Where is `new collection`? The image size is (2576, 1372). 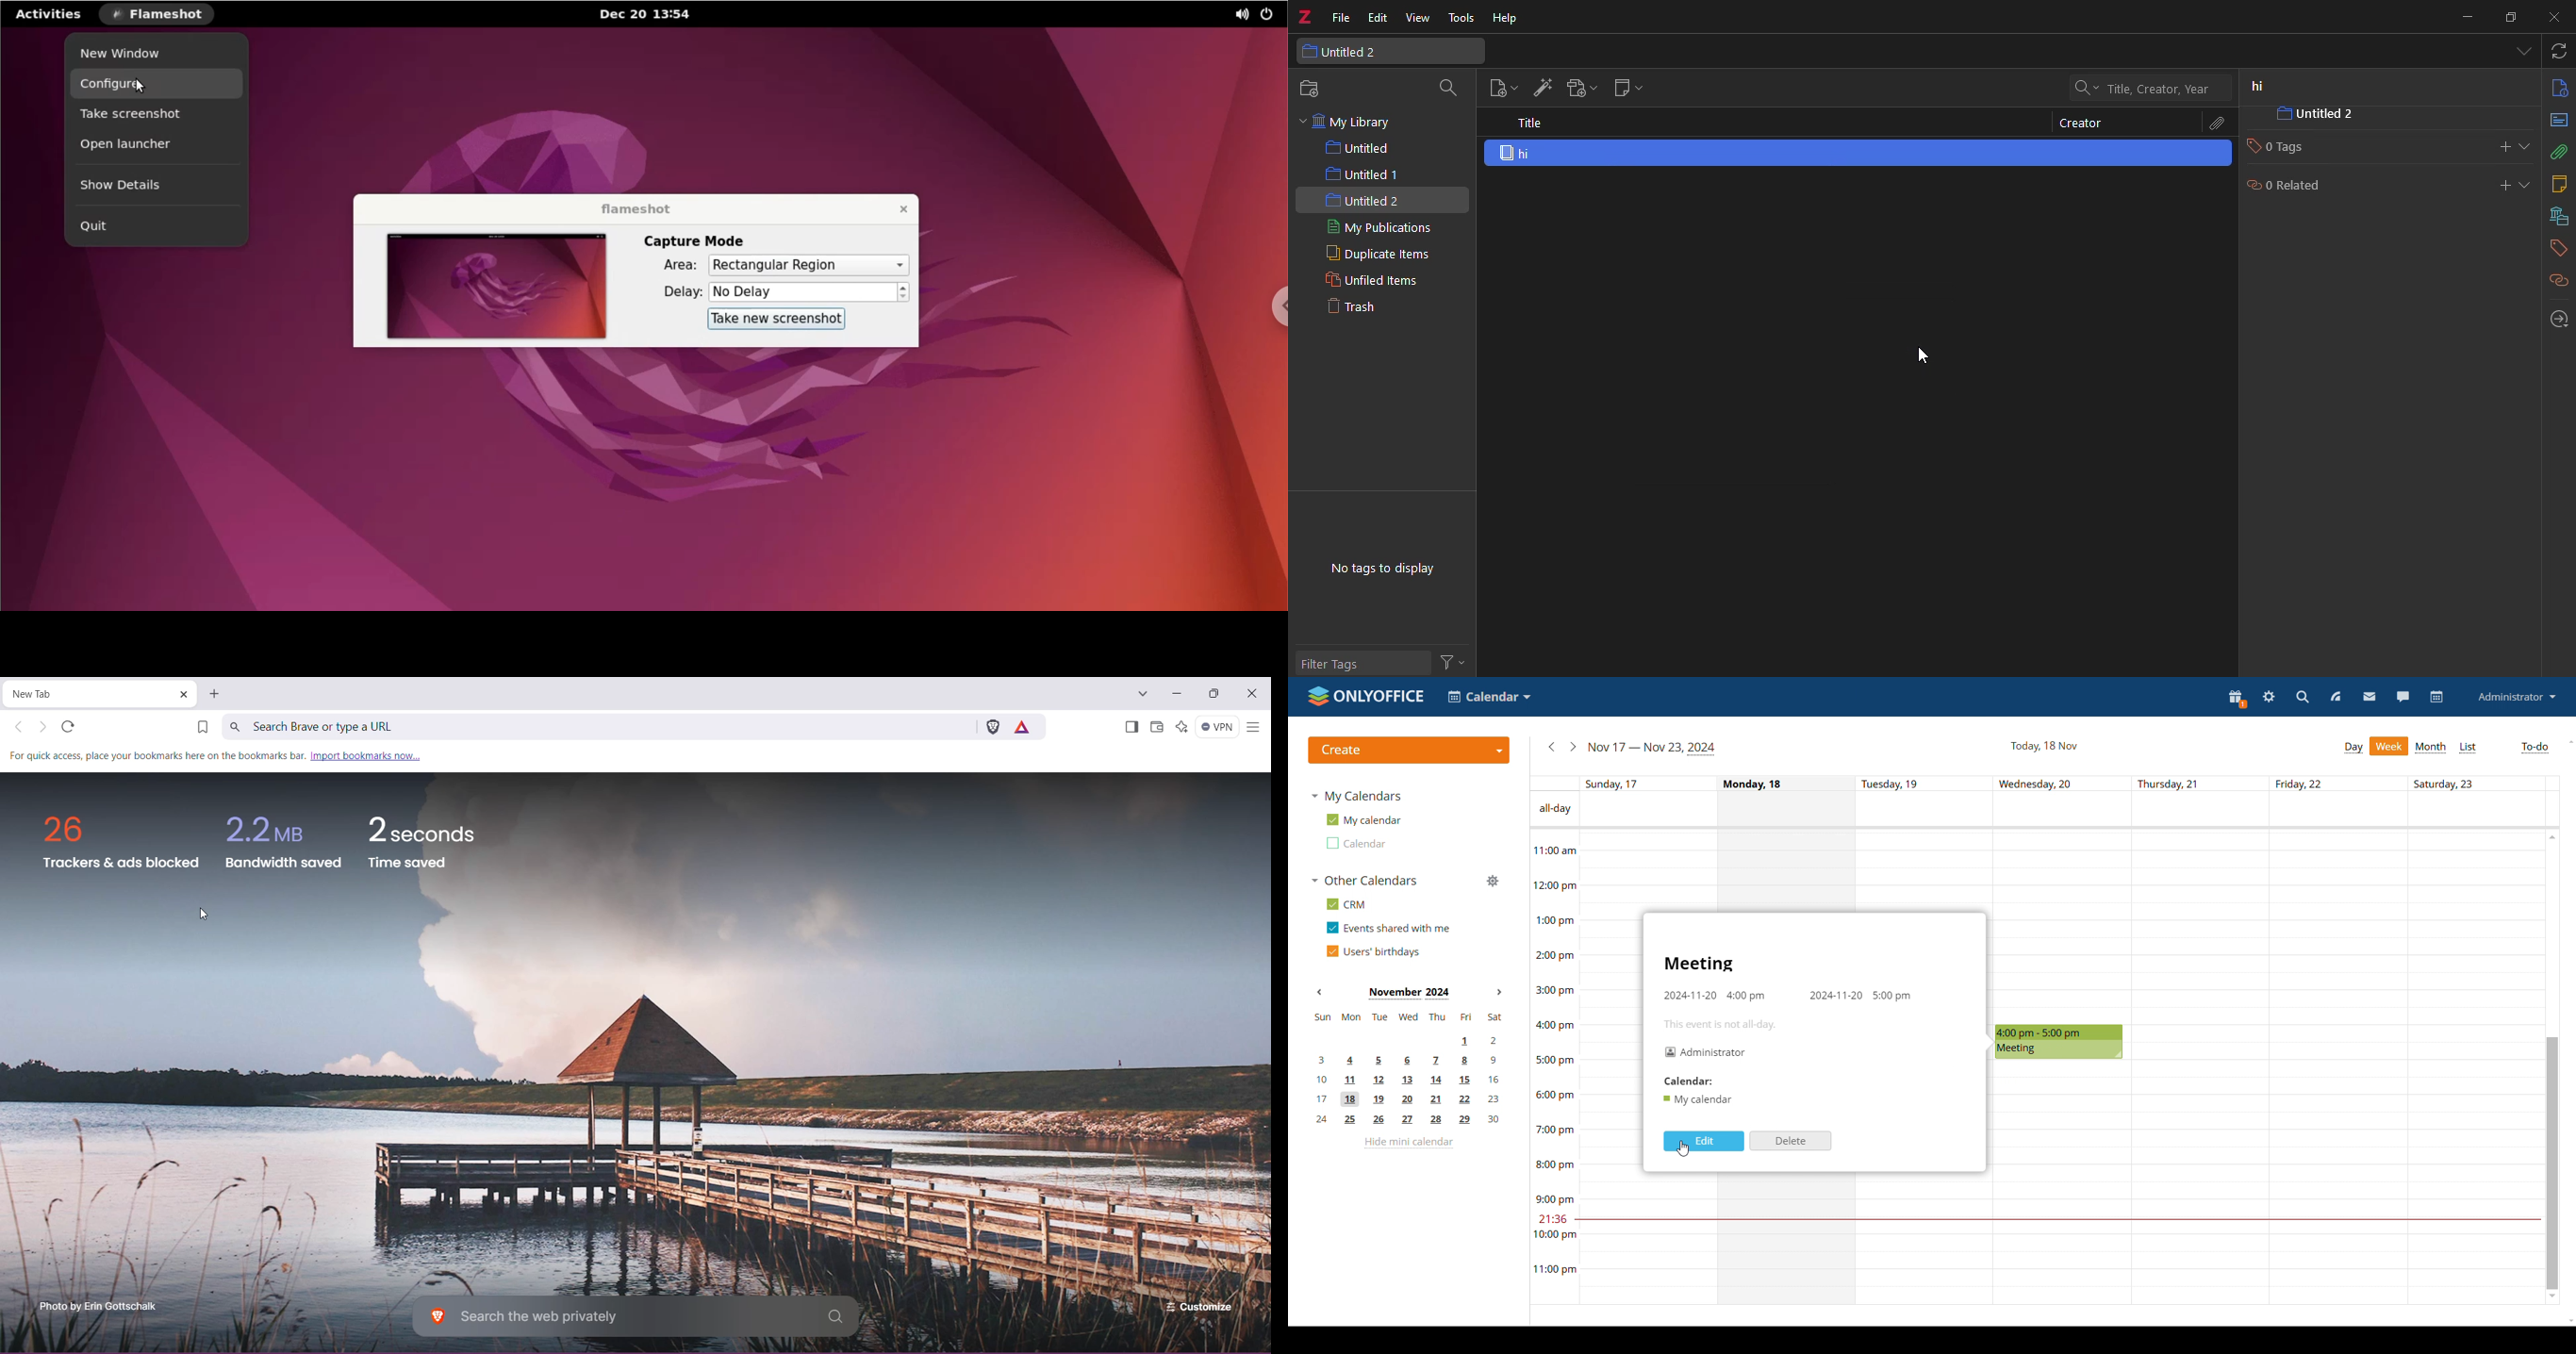 new collection is located at coordinates (1312, 89).